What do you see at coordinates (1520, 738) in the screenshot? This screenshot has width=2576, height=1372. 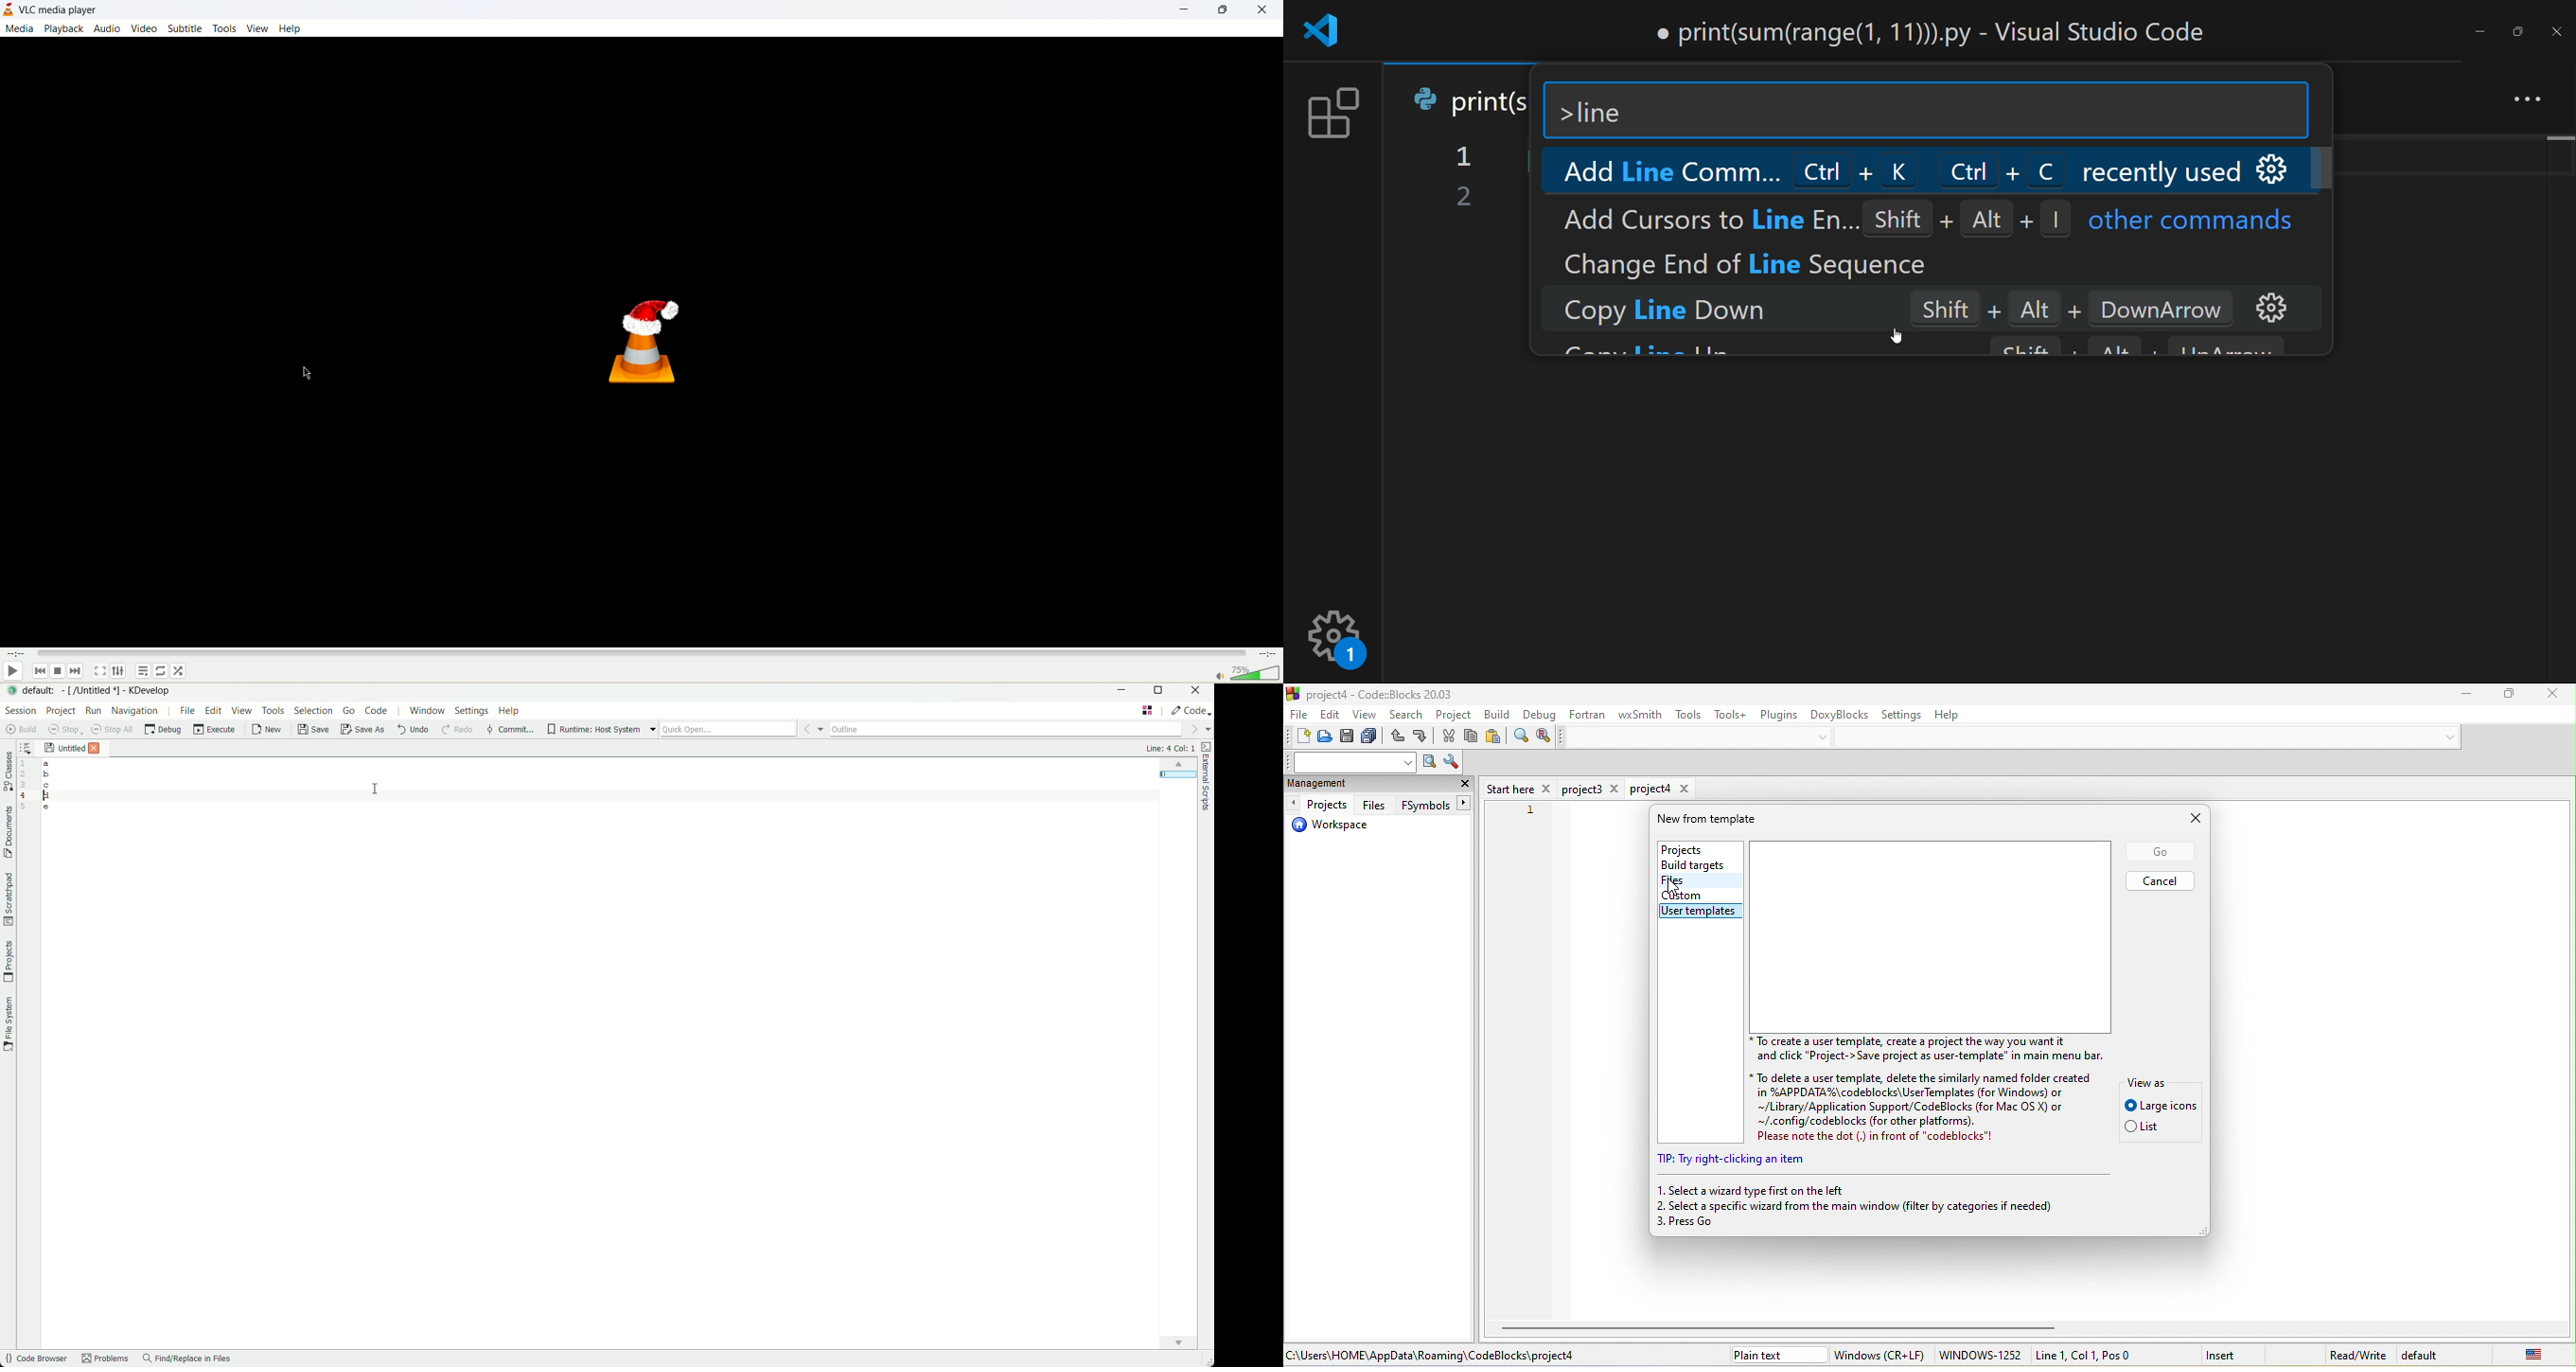 I see `find` at bounding box center [1520, 738].